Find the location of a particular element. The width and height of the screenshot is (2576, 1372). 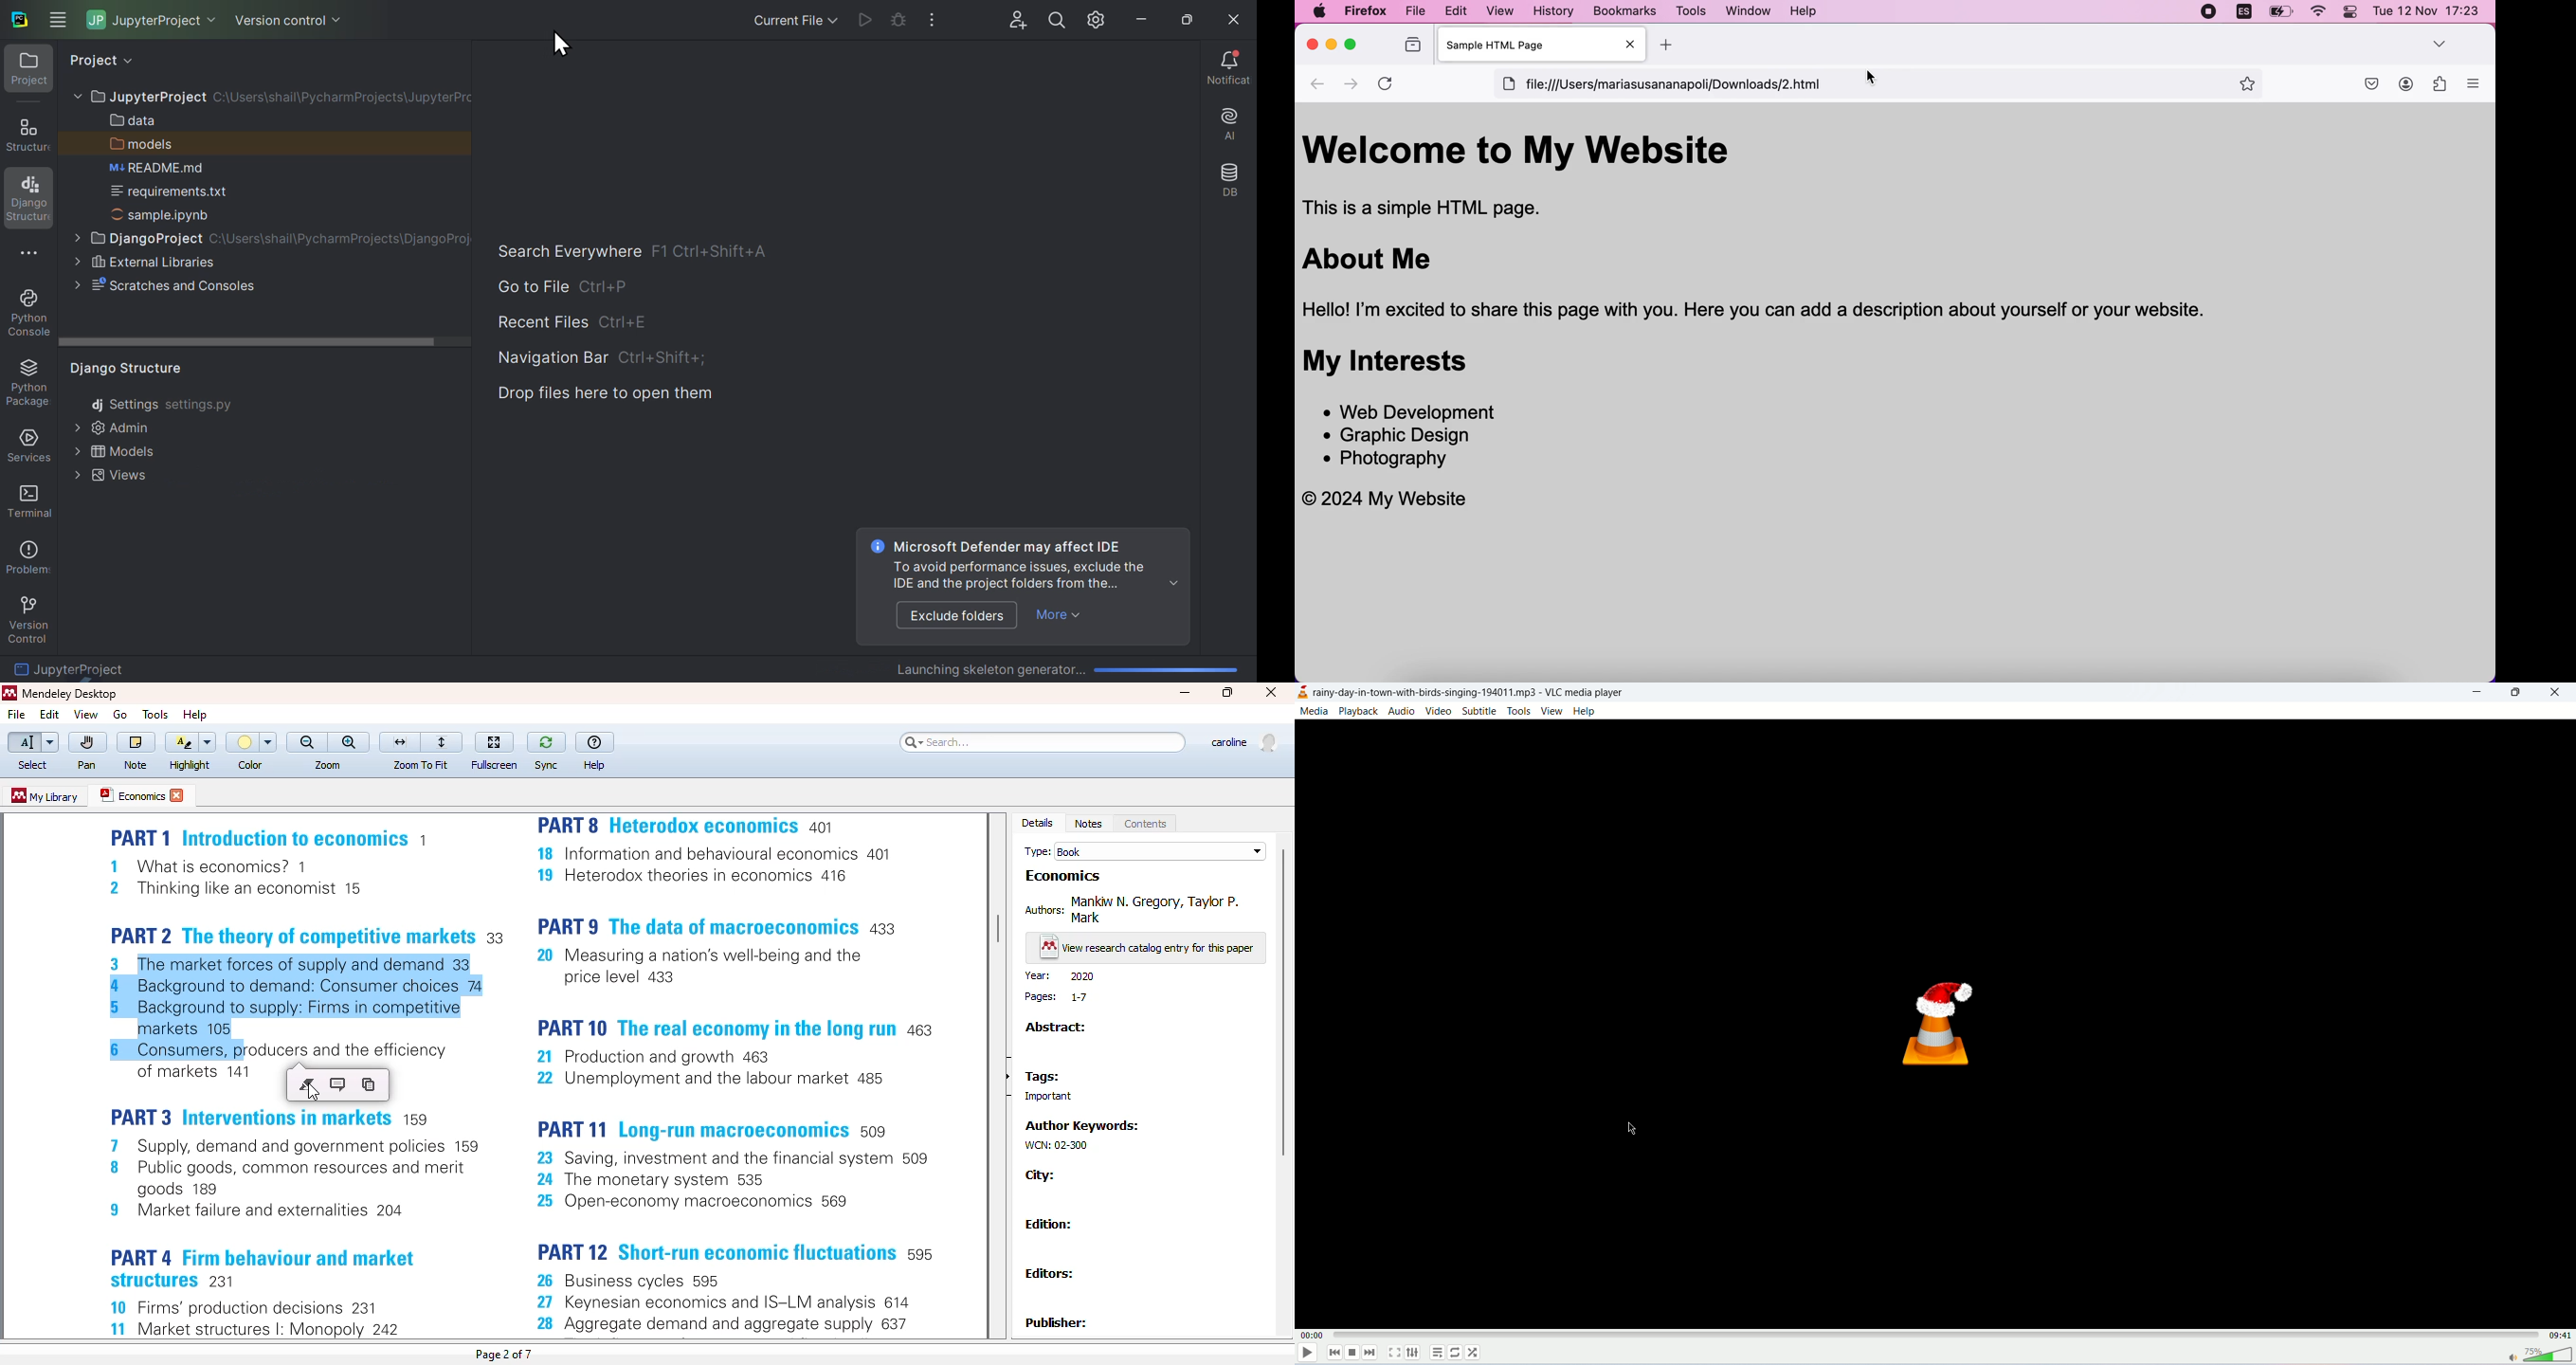

notes is located at coordinates (1088, 824).